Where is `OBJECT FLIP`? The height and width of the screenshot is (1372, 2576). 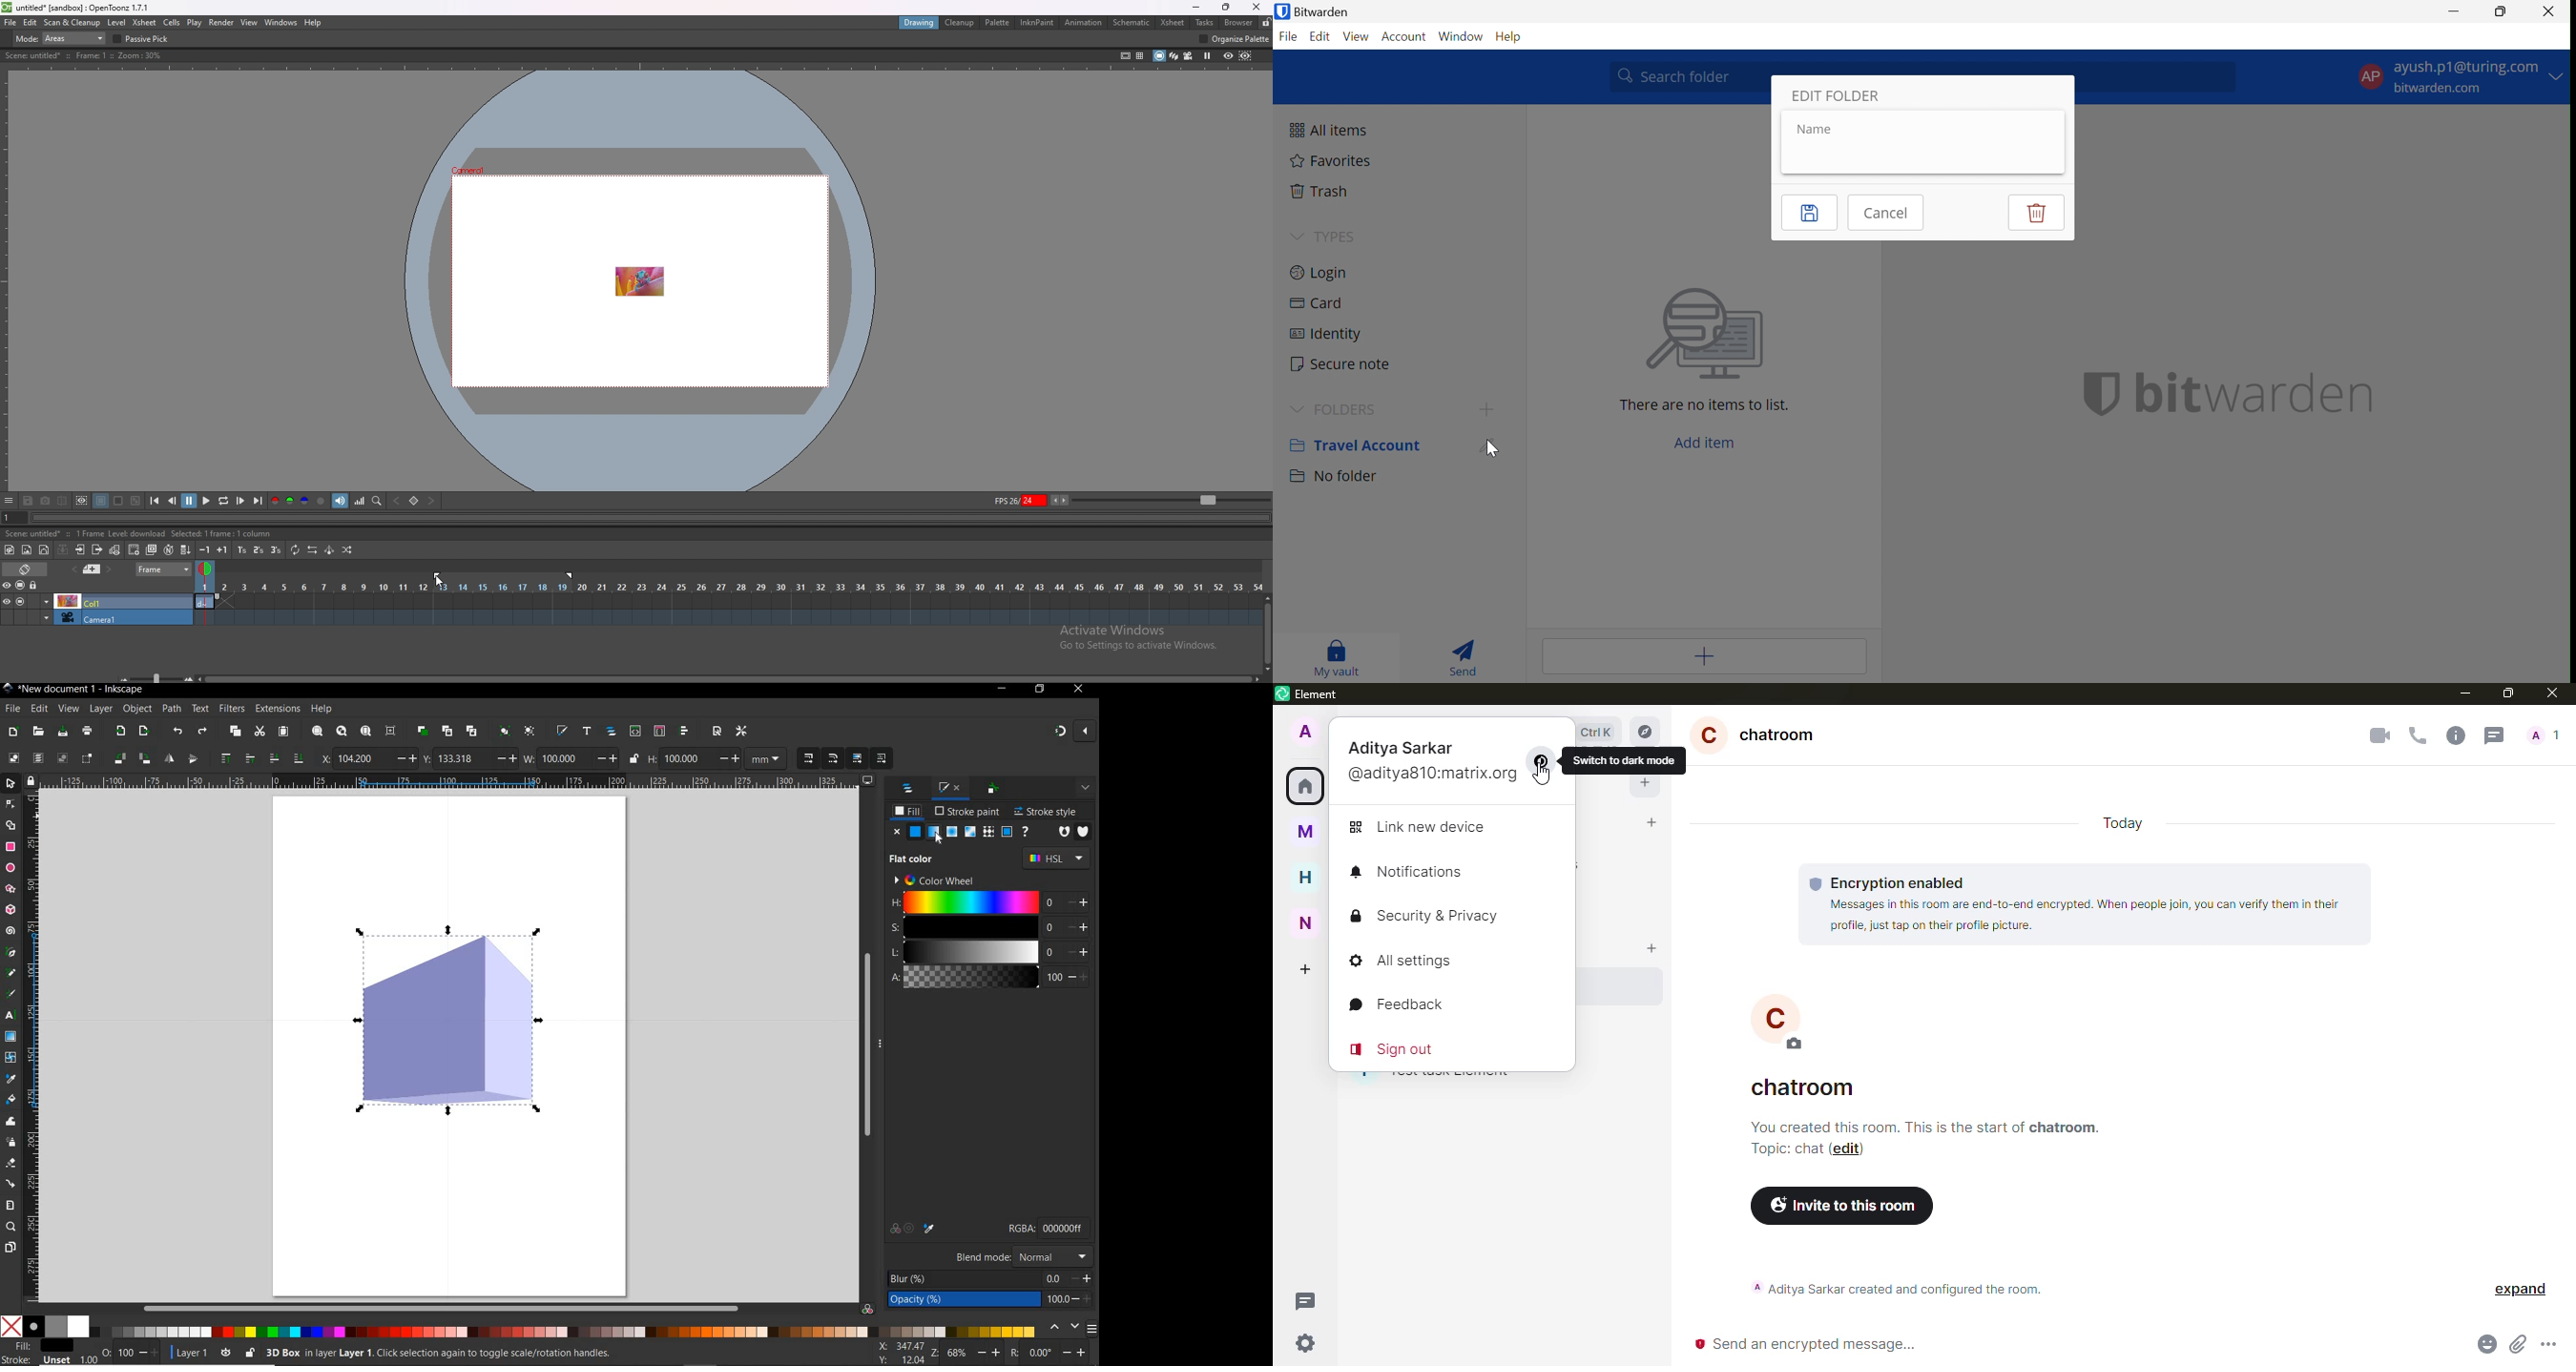 OBJECT FLIP is located at coordinates (166, 758).